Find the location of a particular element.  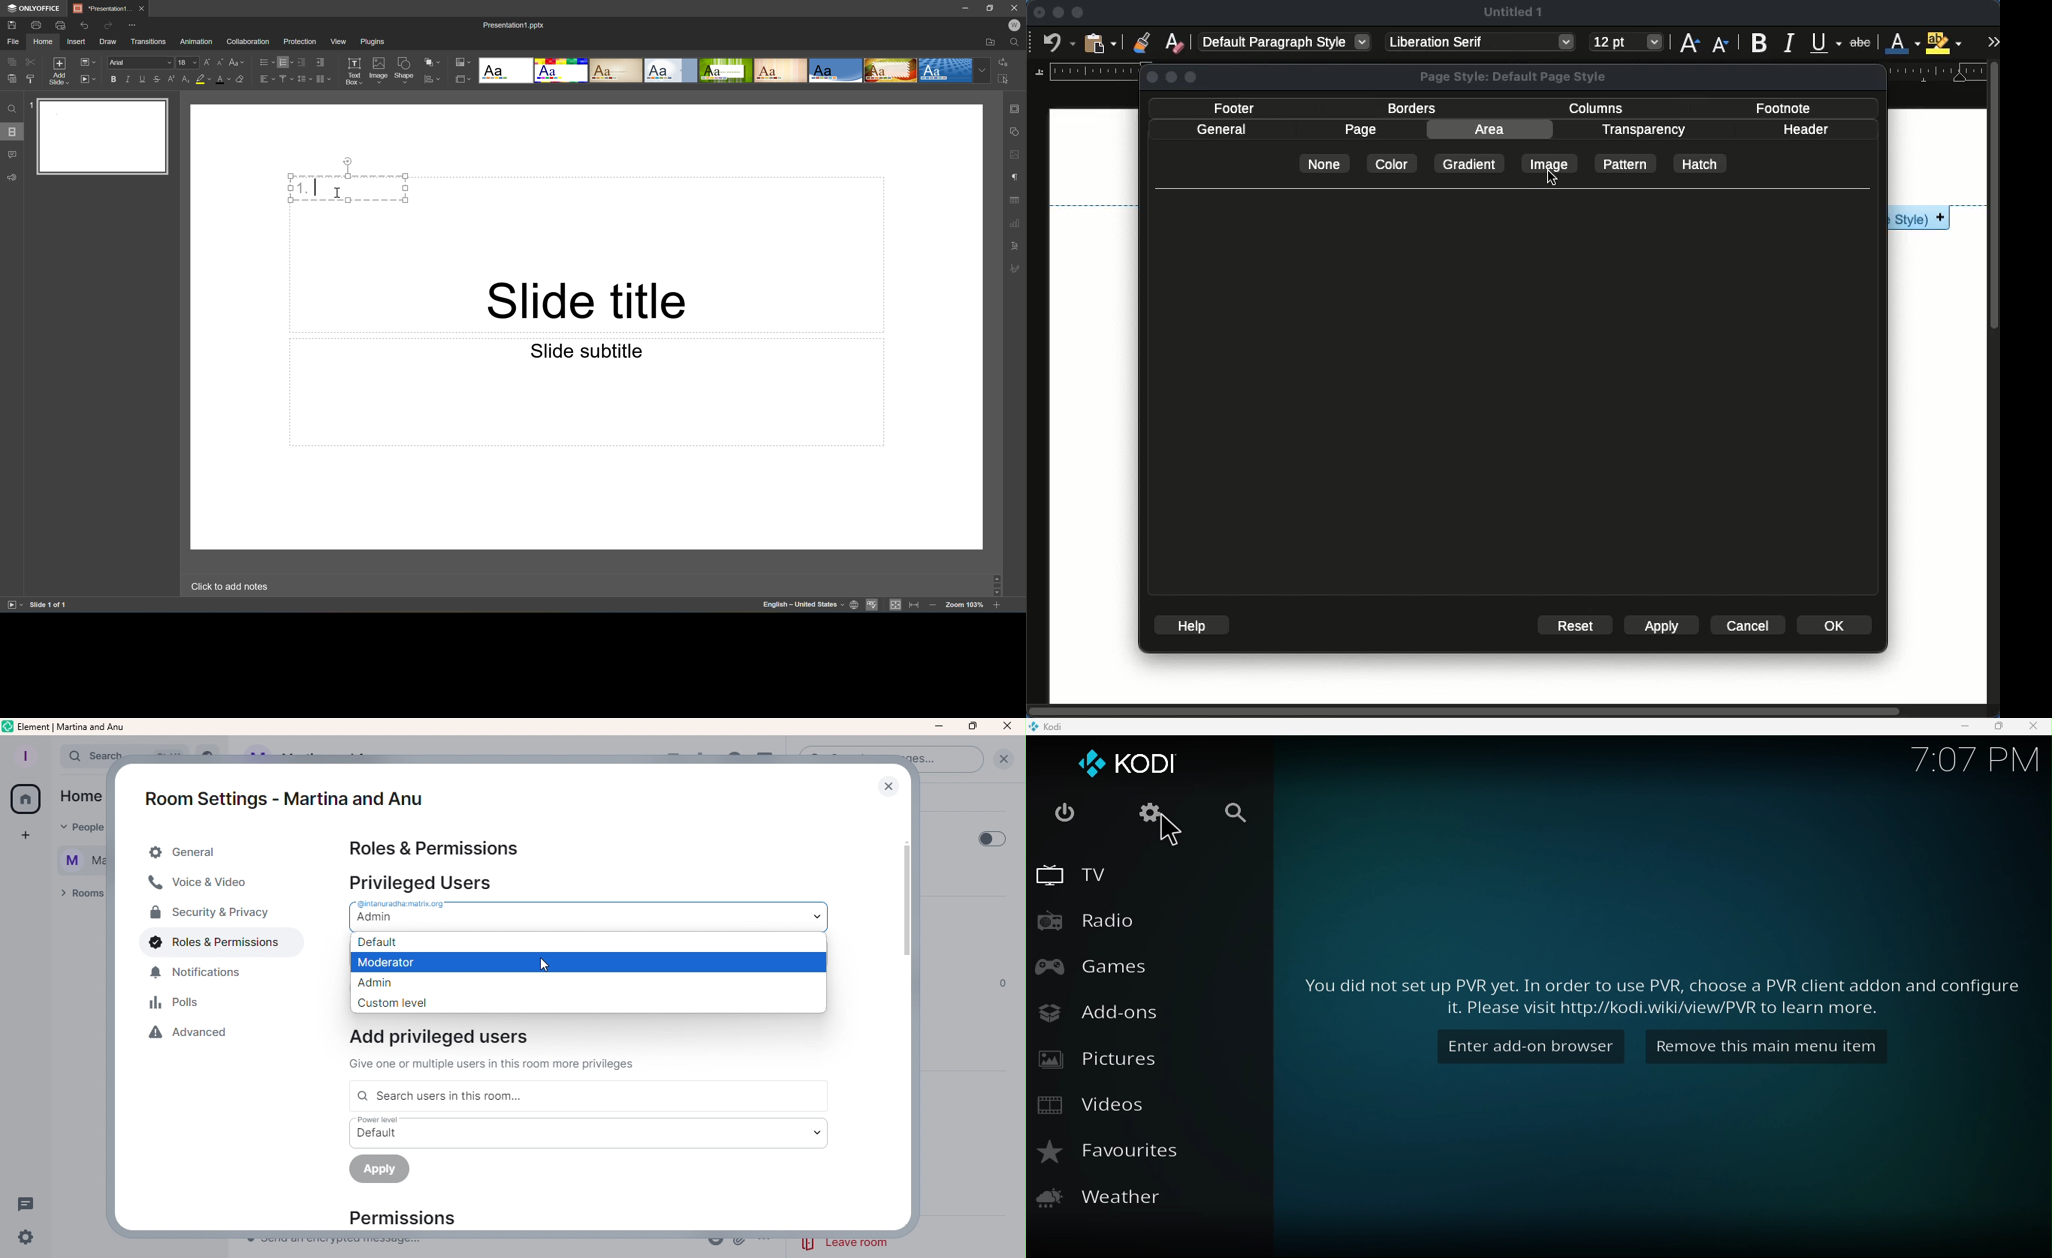

Exit is located at coordinates (1064, 813).